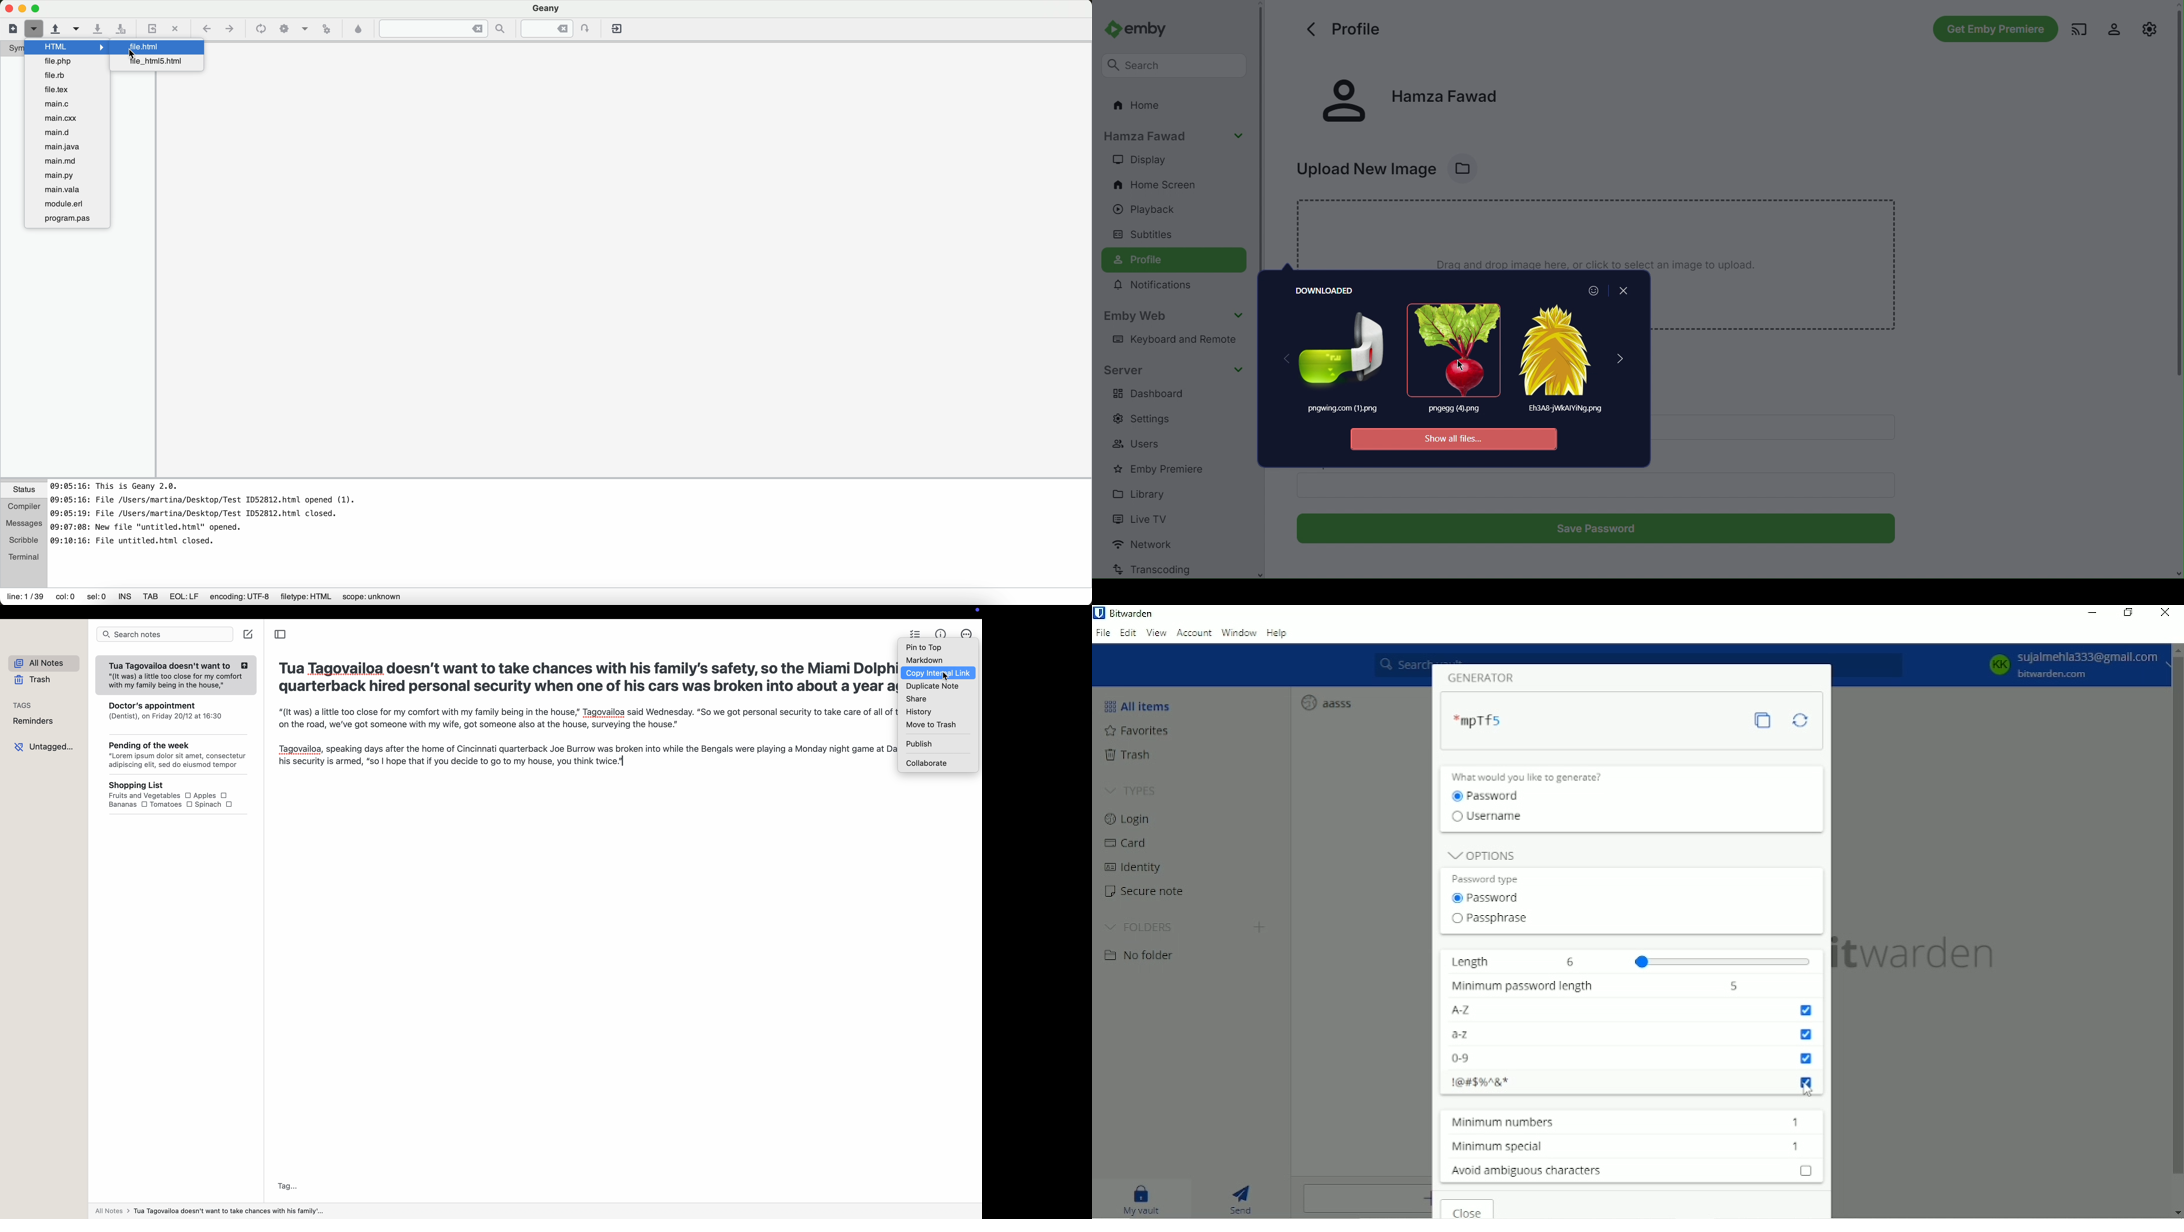 The width and height of the screenshot is (2184, 1232). I want to click on lowercase letter checkbox, so click(1806, 1037).